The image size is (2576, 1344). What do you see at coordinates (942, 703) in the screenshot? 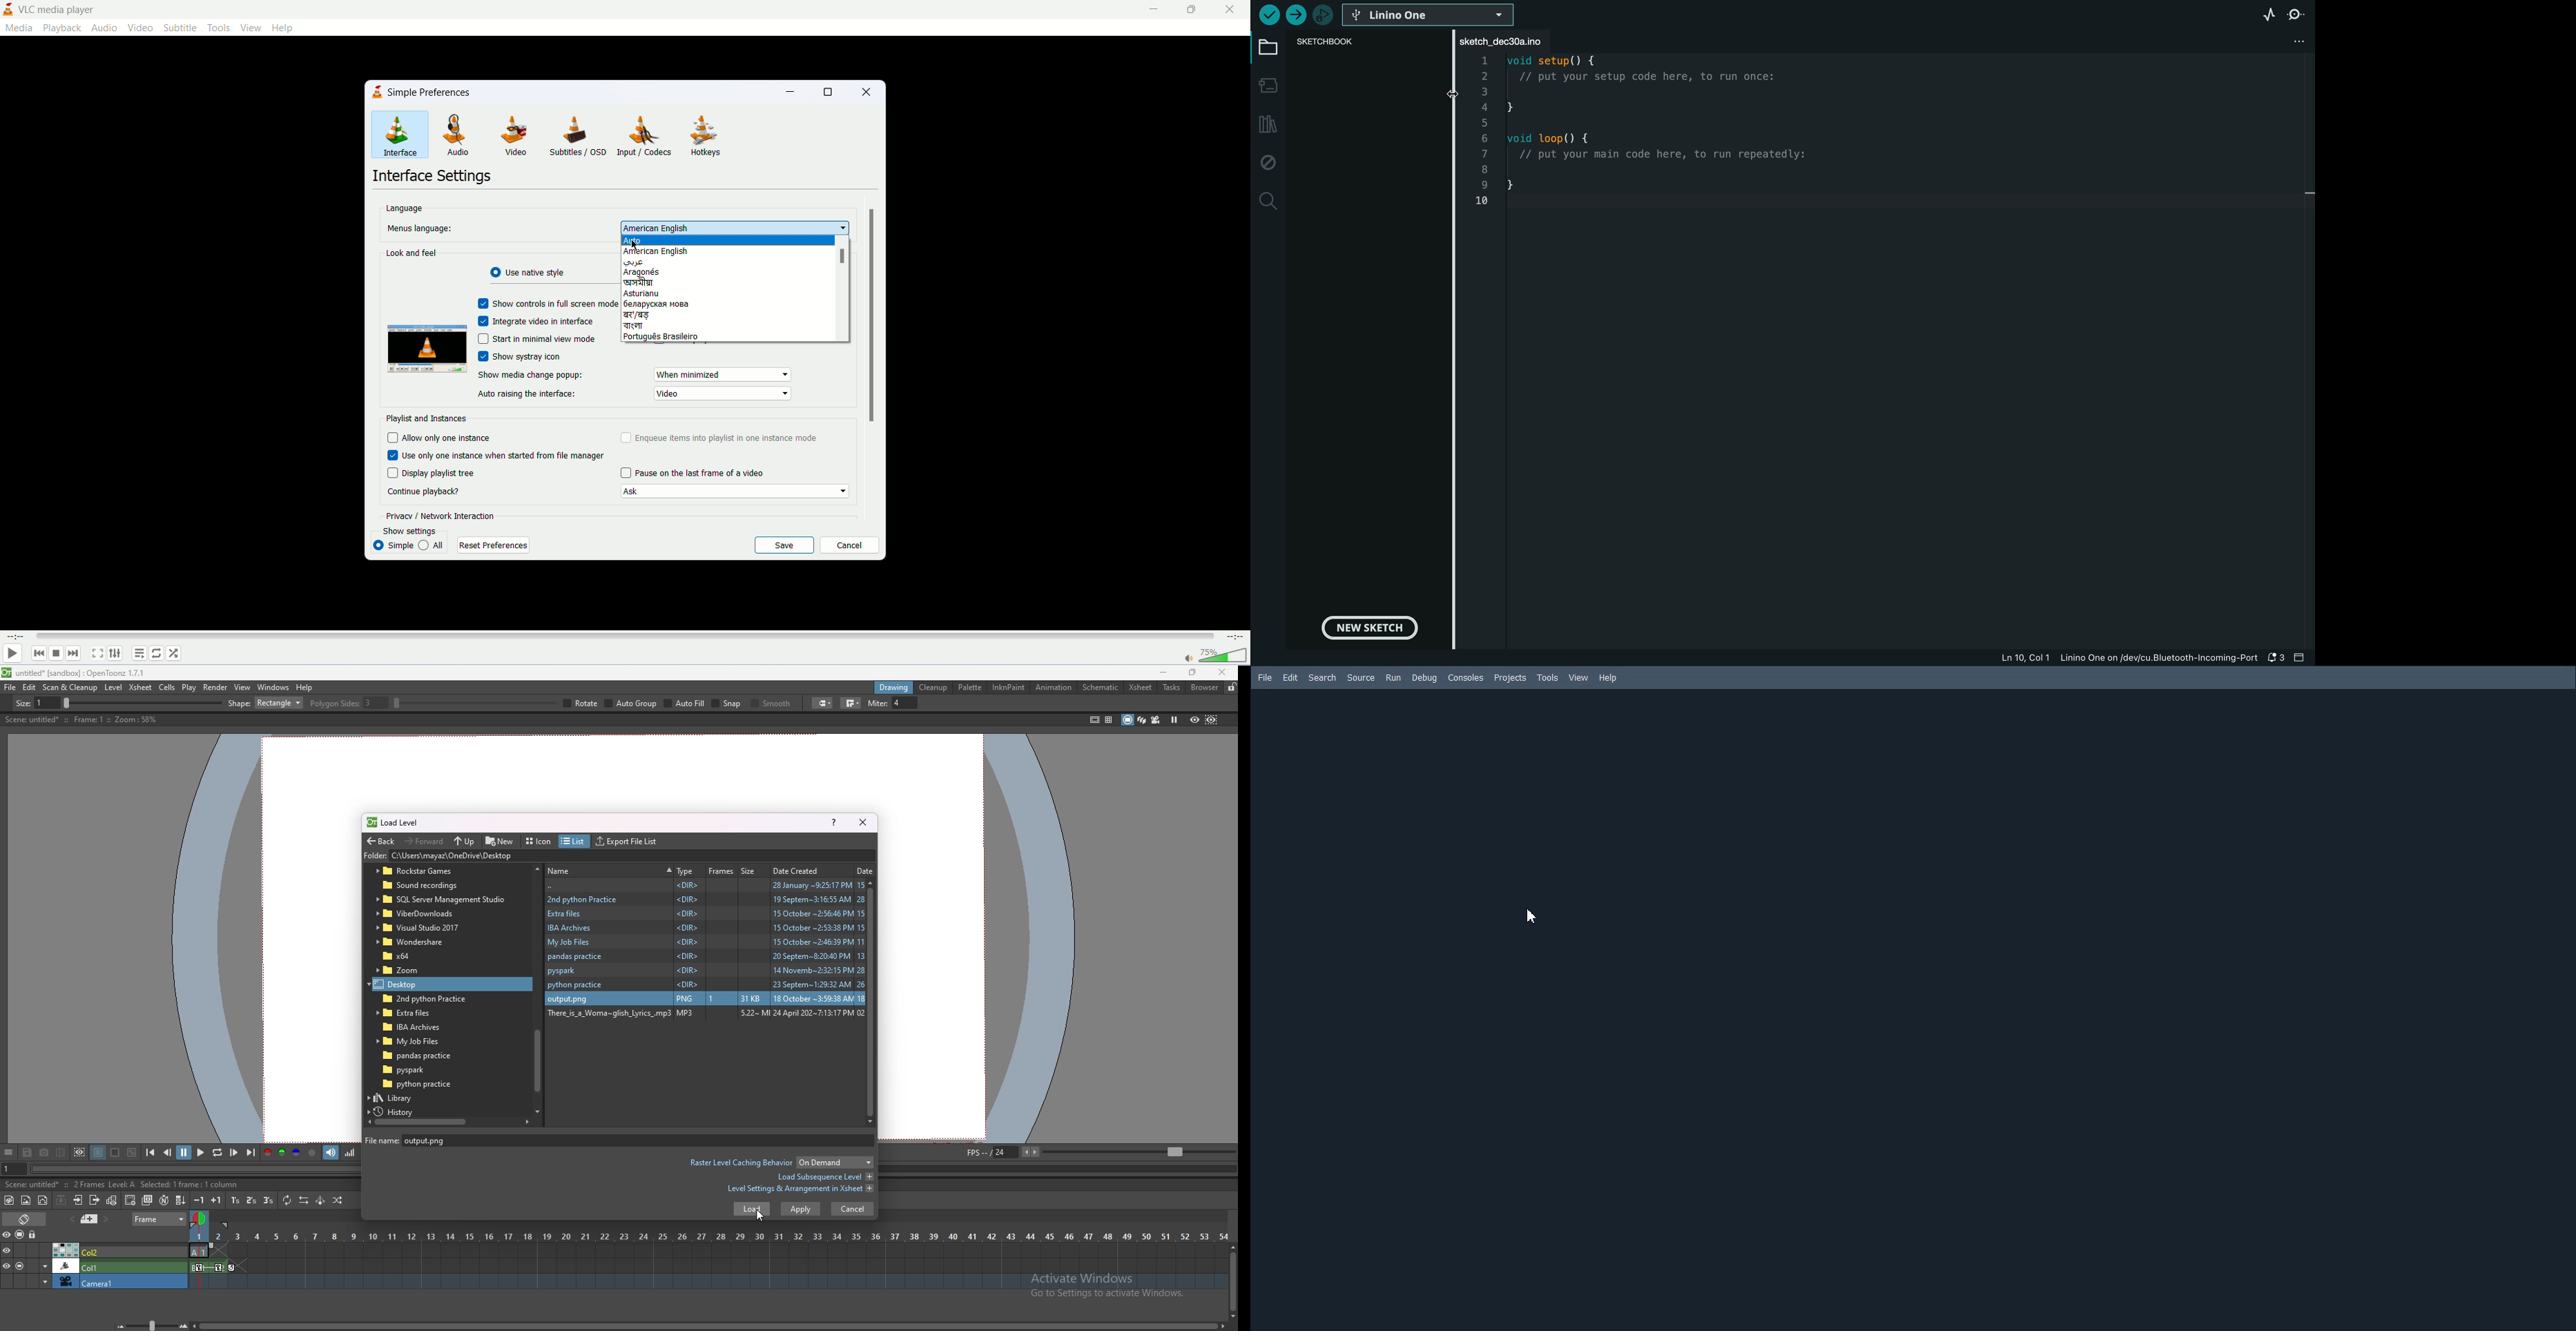
I see `pencil mode` at bounding box center [942, 703].